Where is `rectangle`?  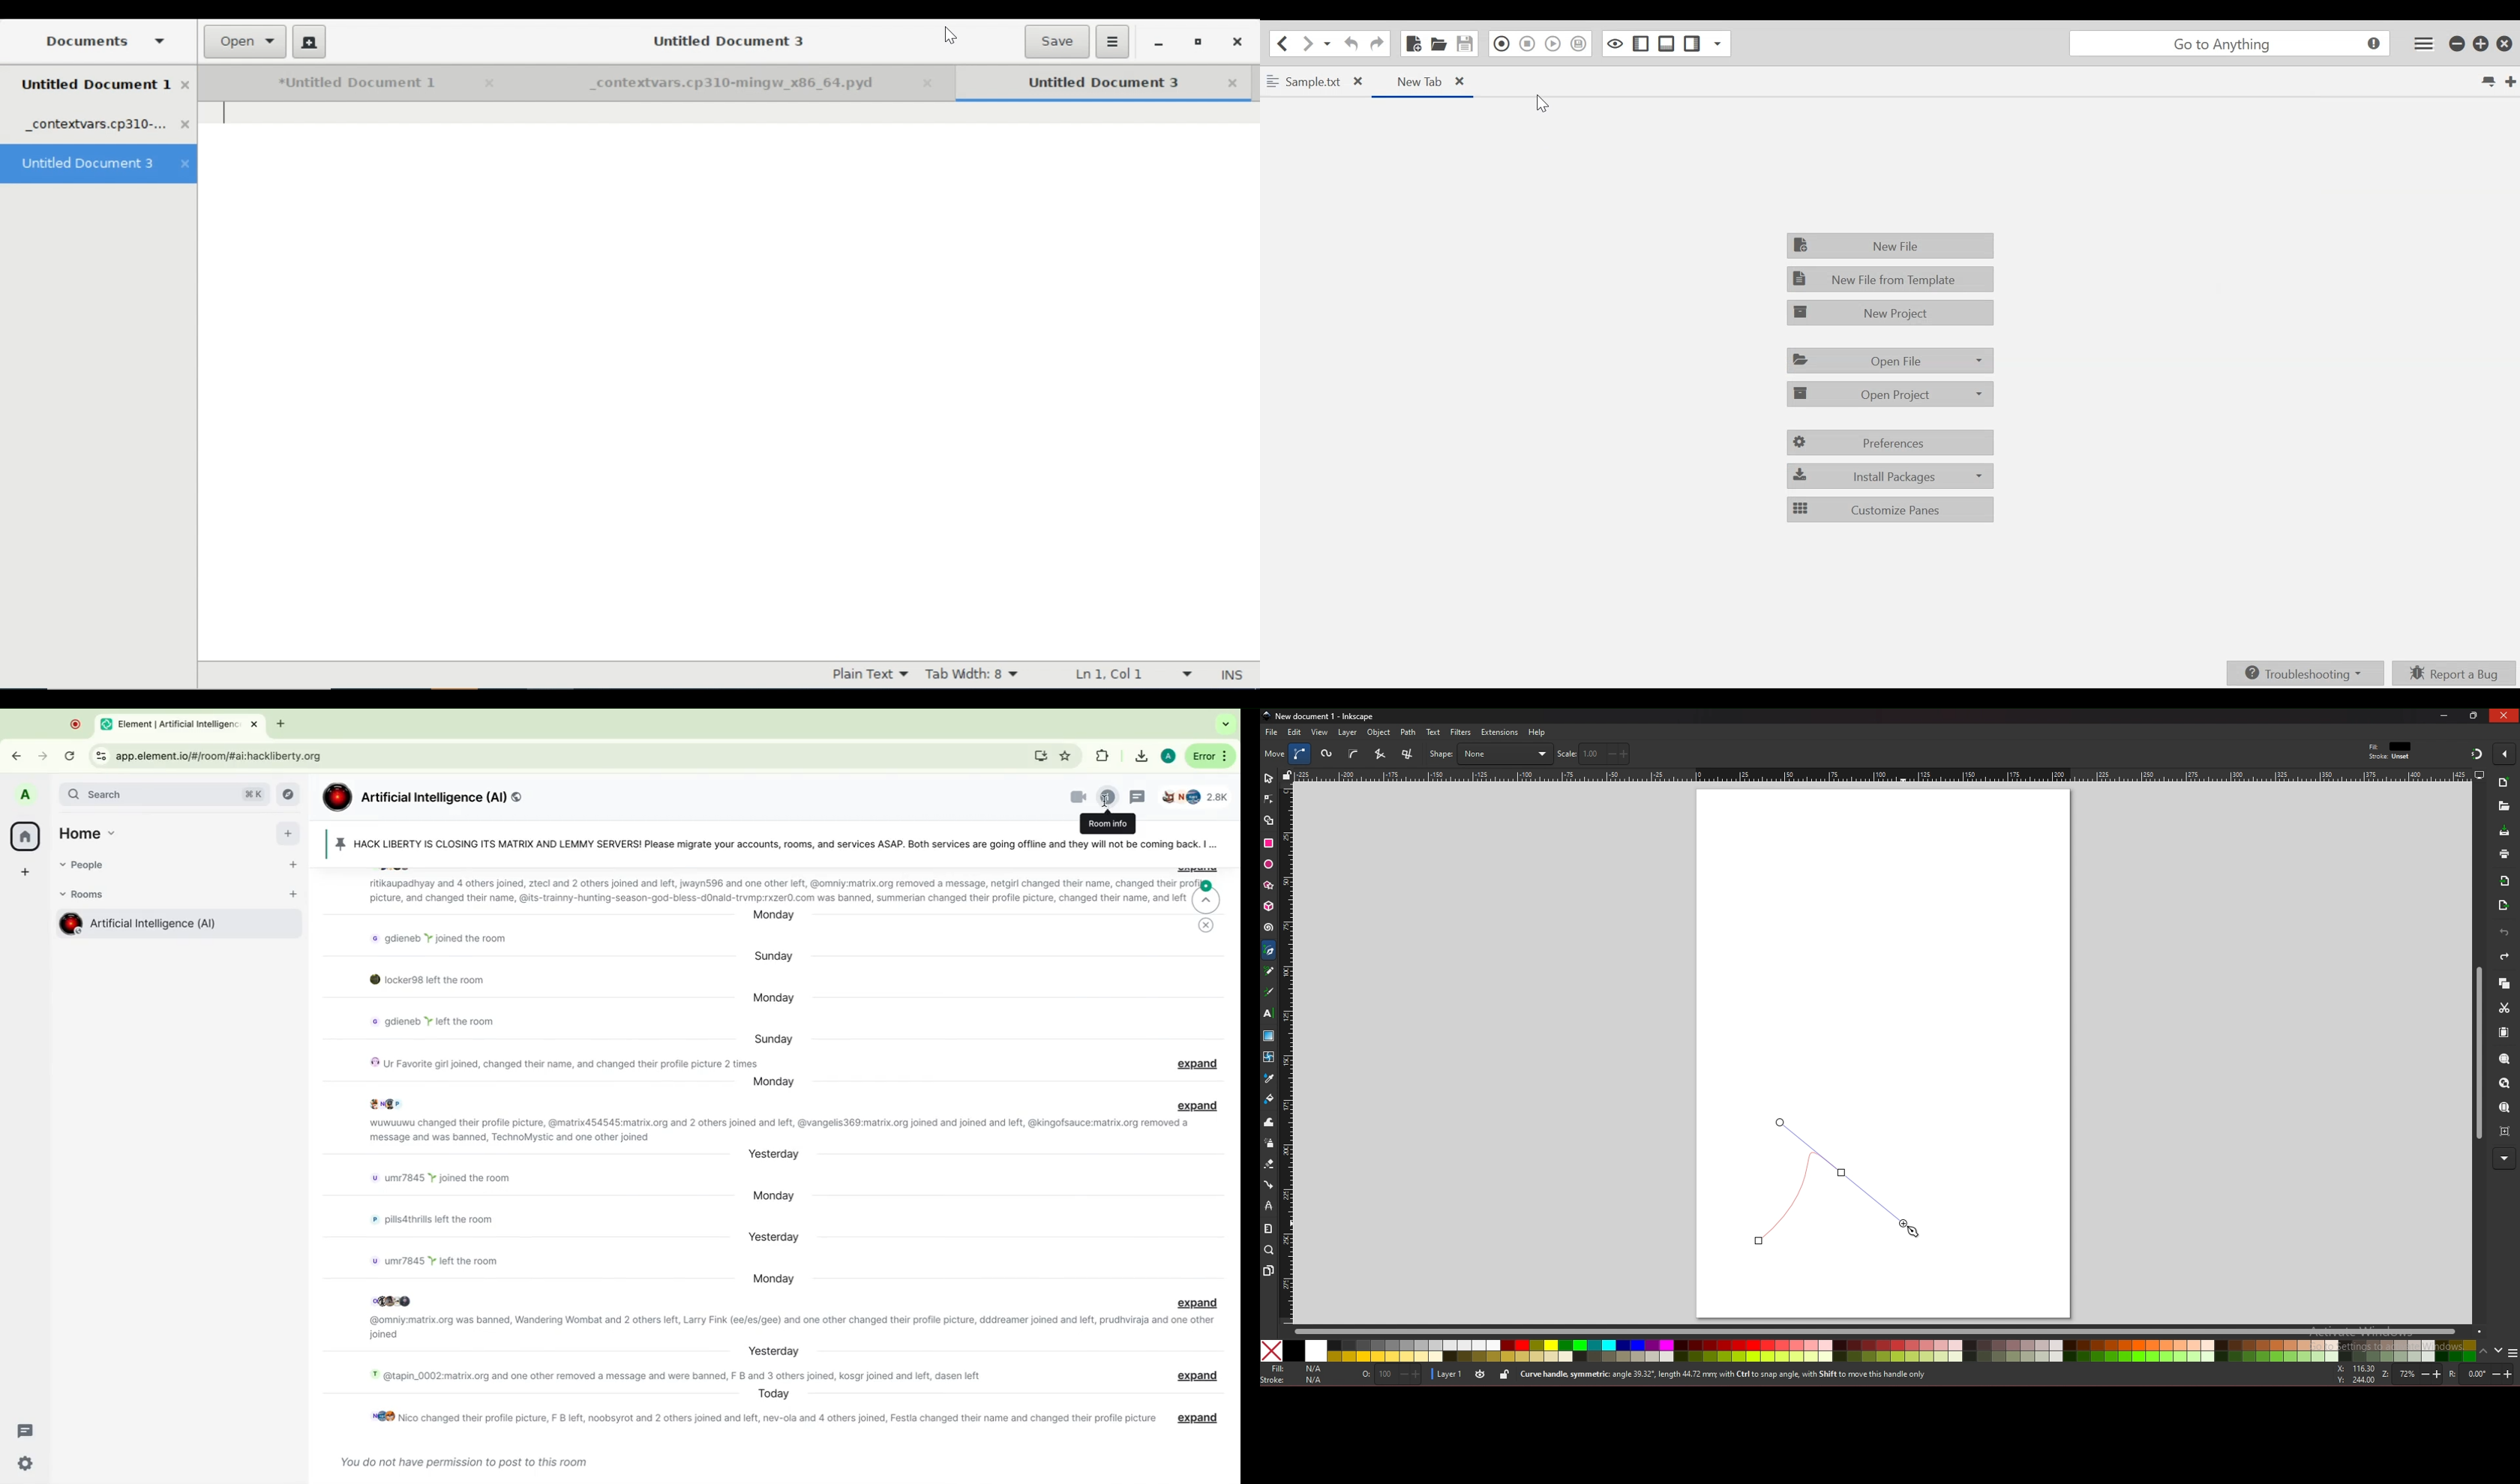 rectangle is located at coordinates (1268, 843).